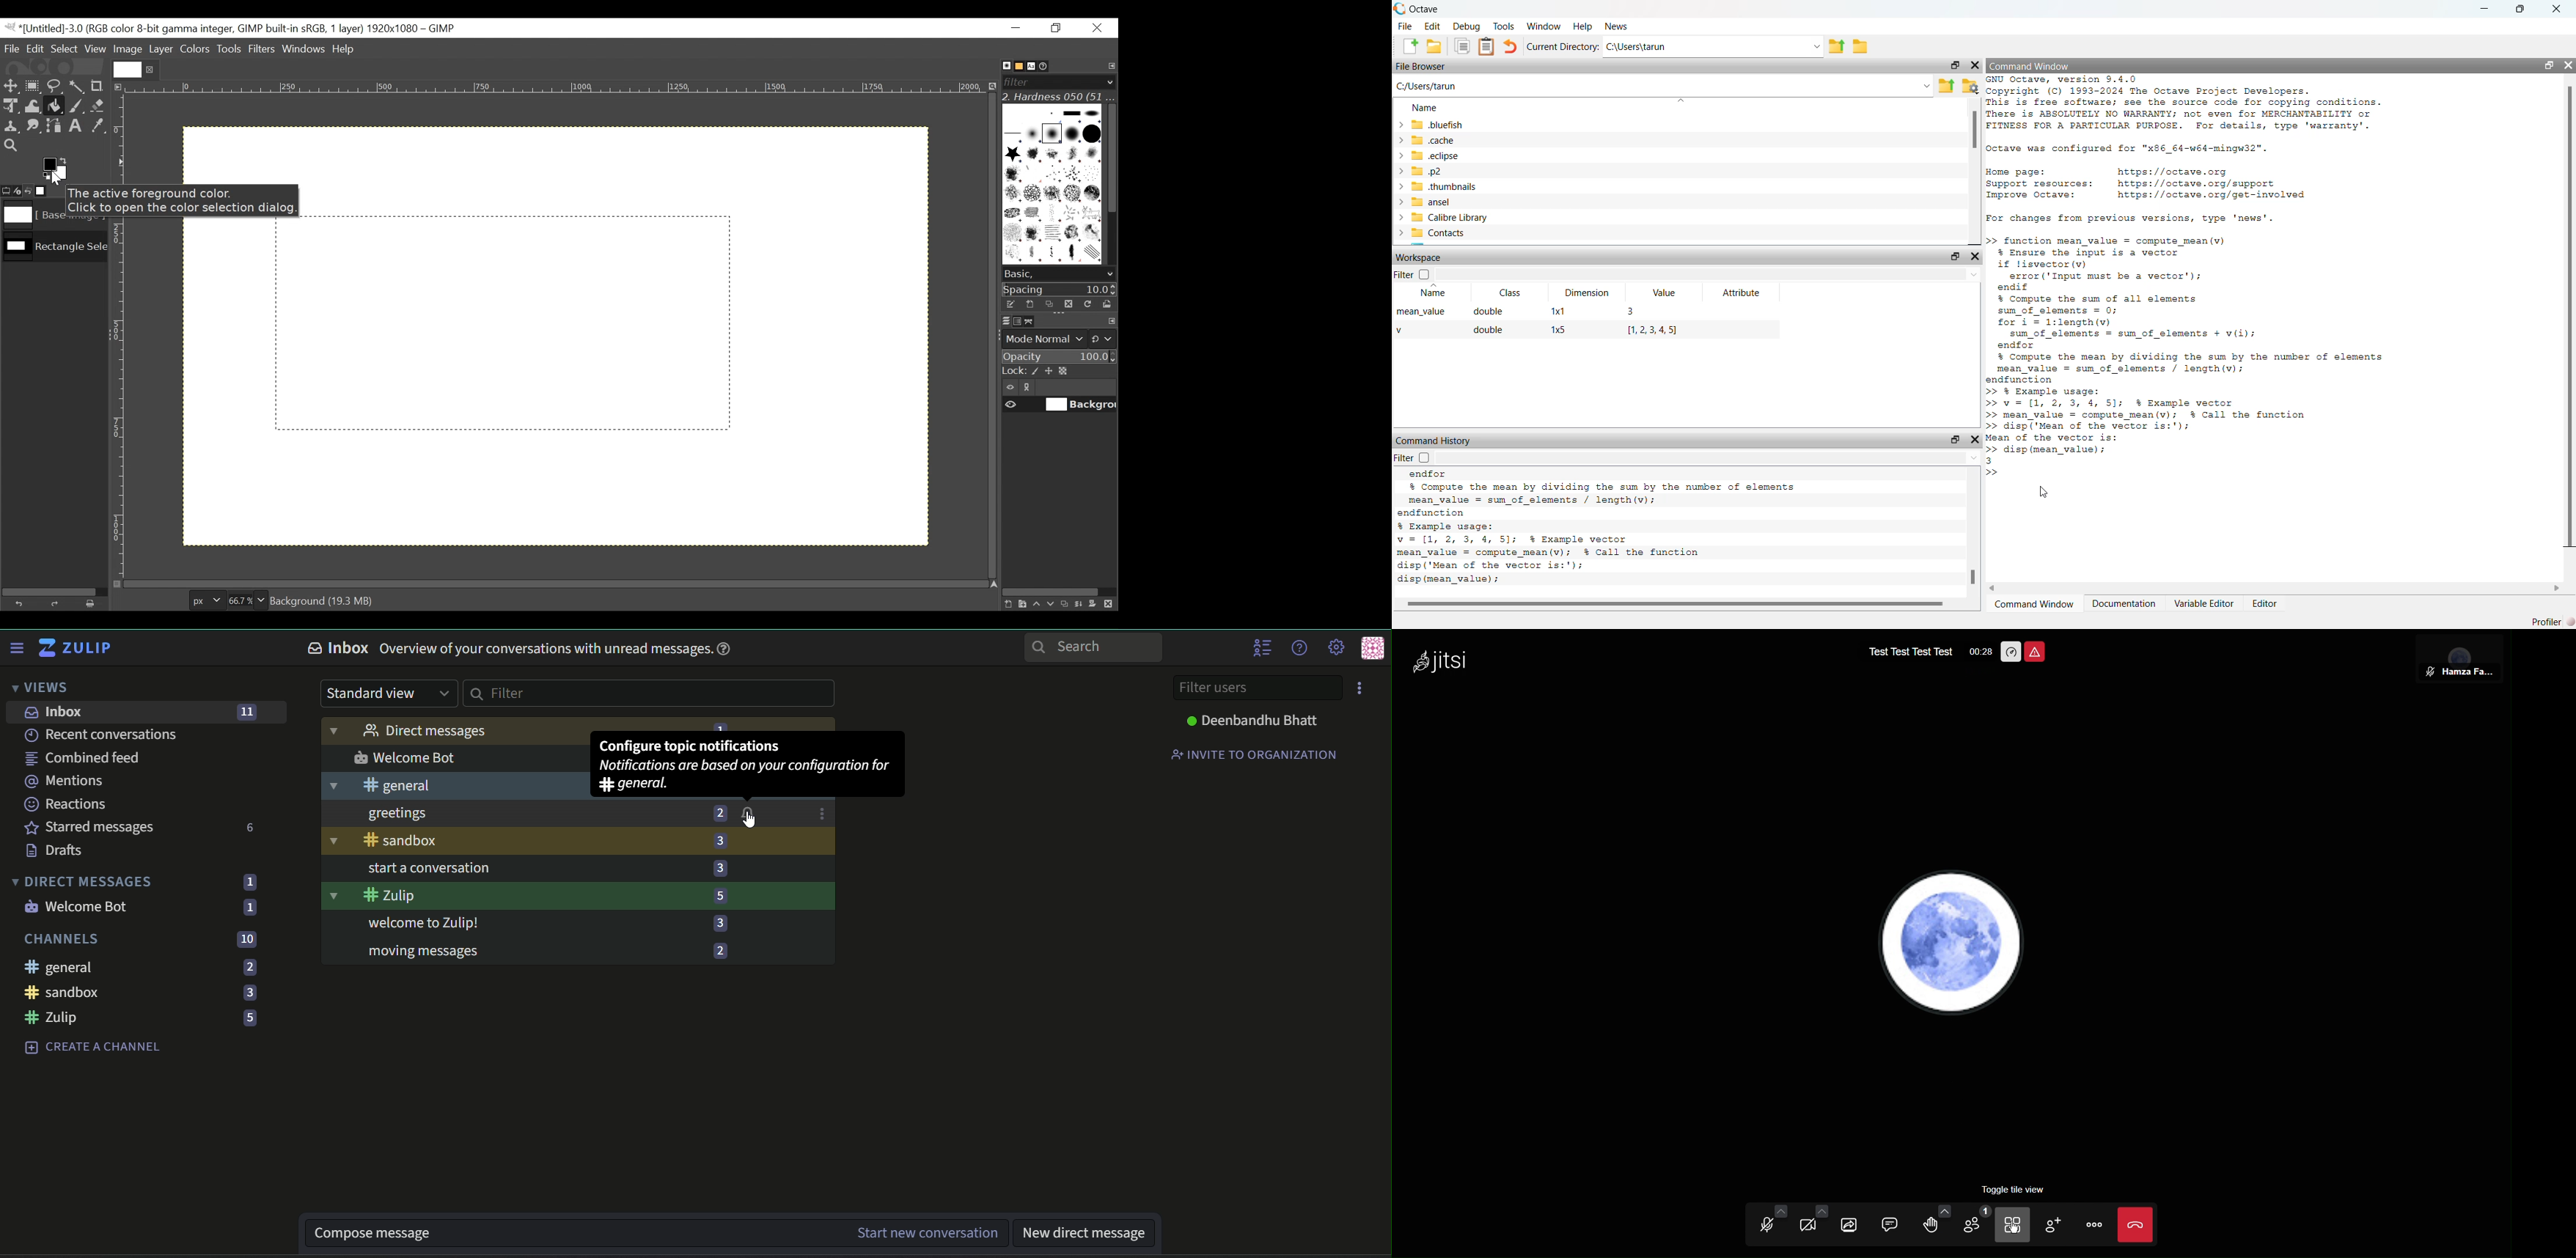 This screenshot has height=1260, width=2576. I want to click on menu, so click(1362, 688).